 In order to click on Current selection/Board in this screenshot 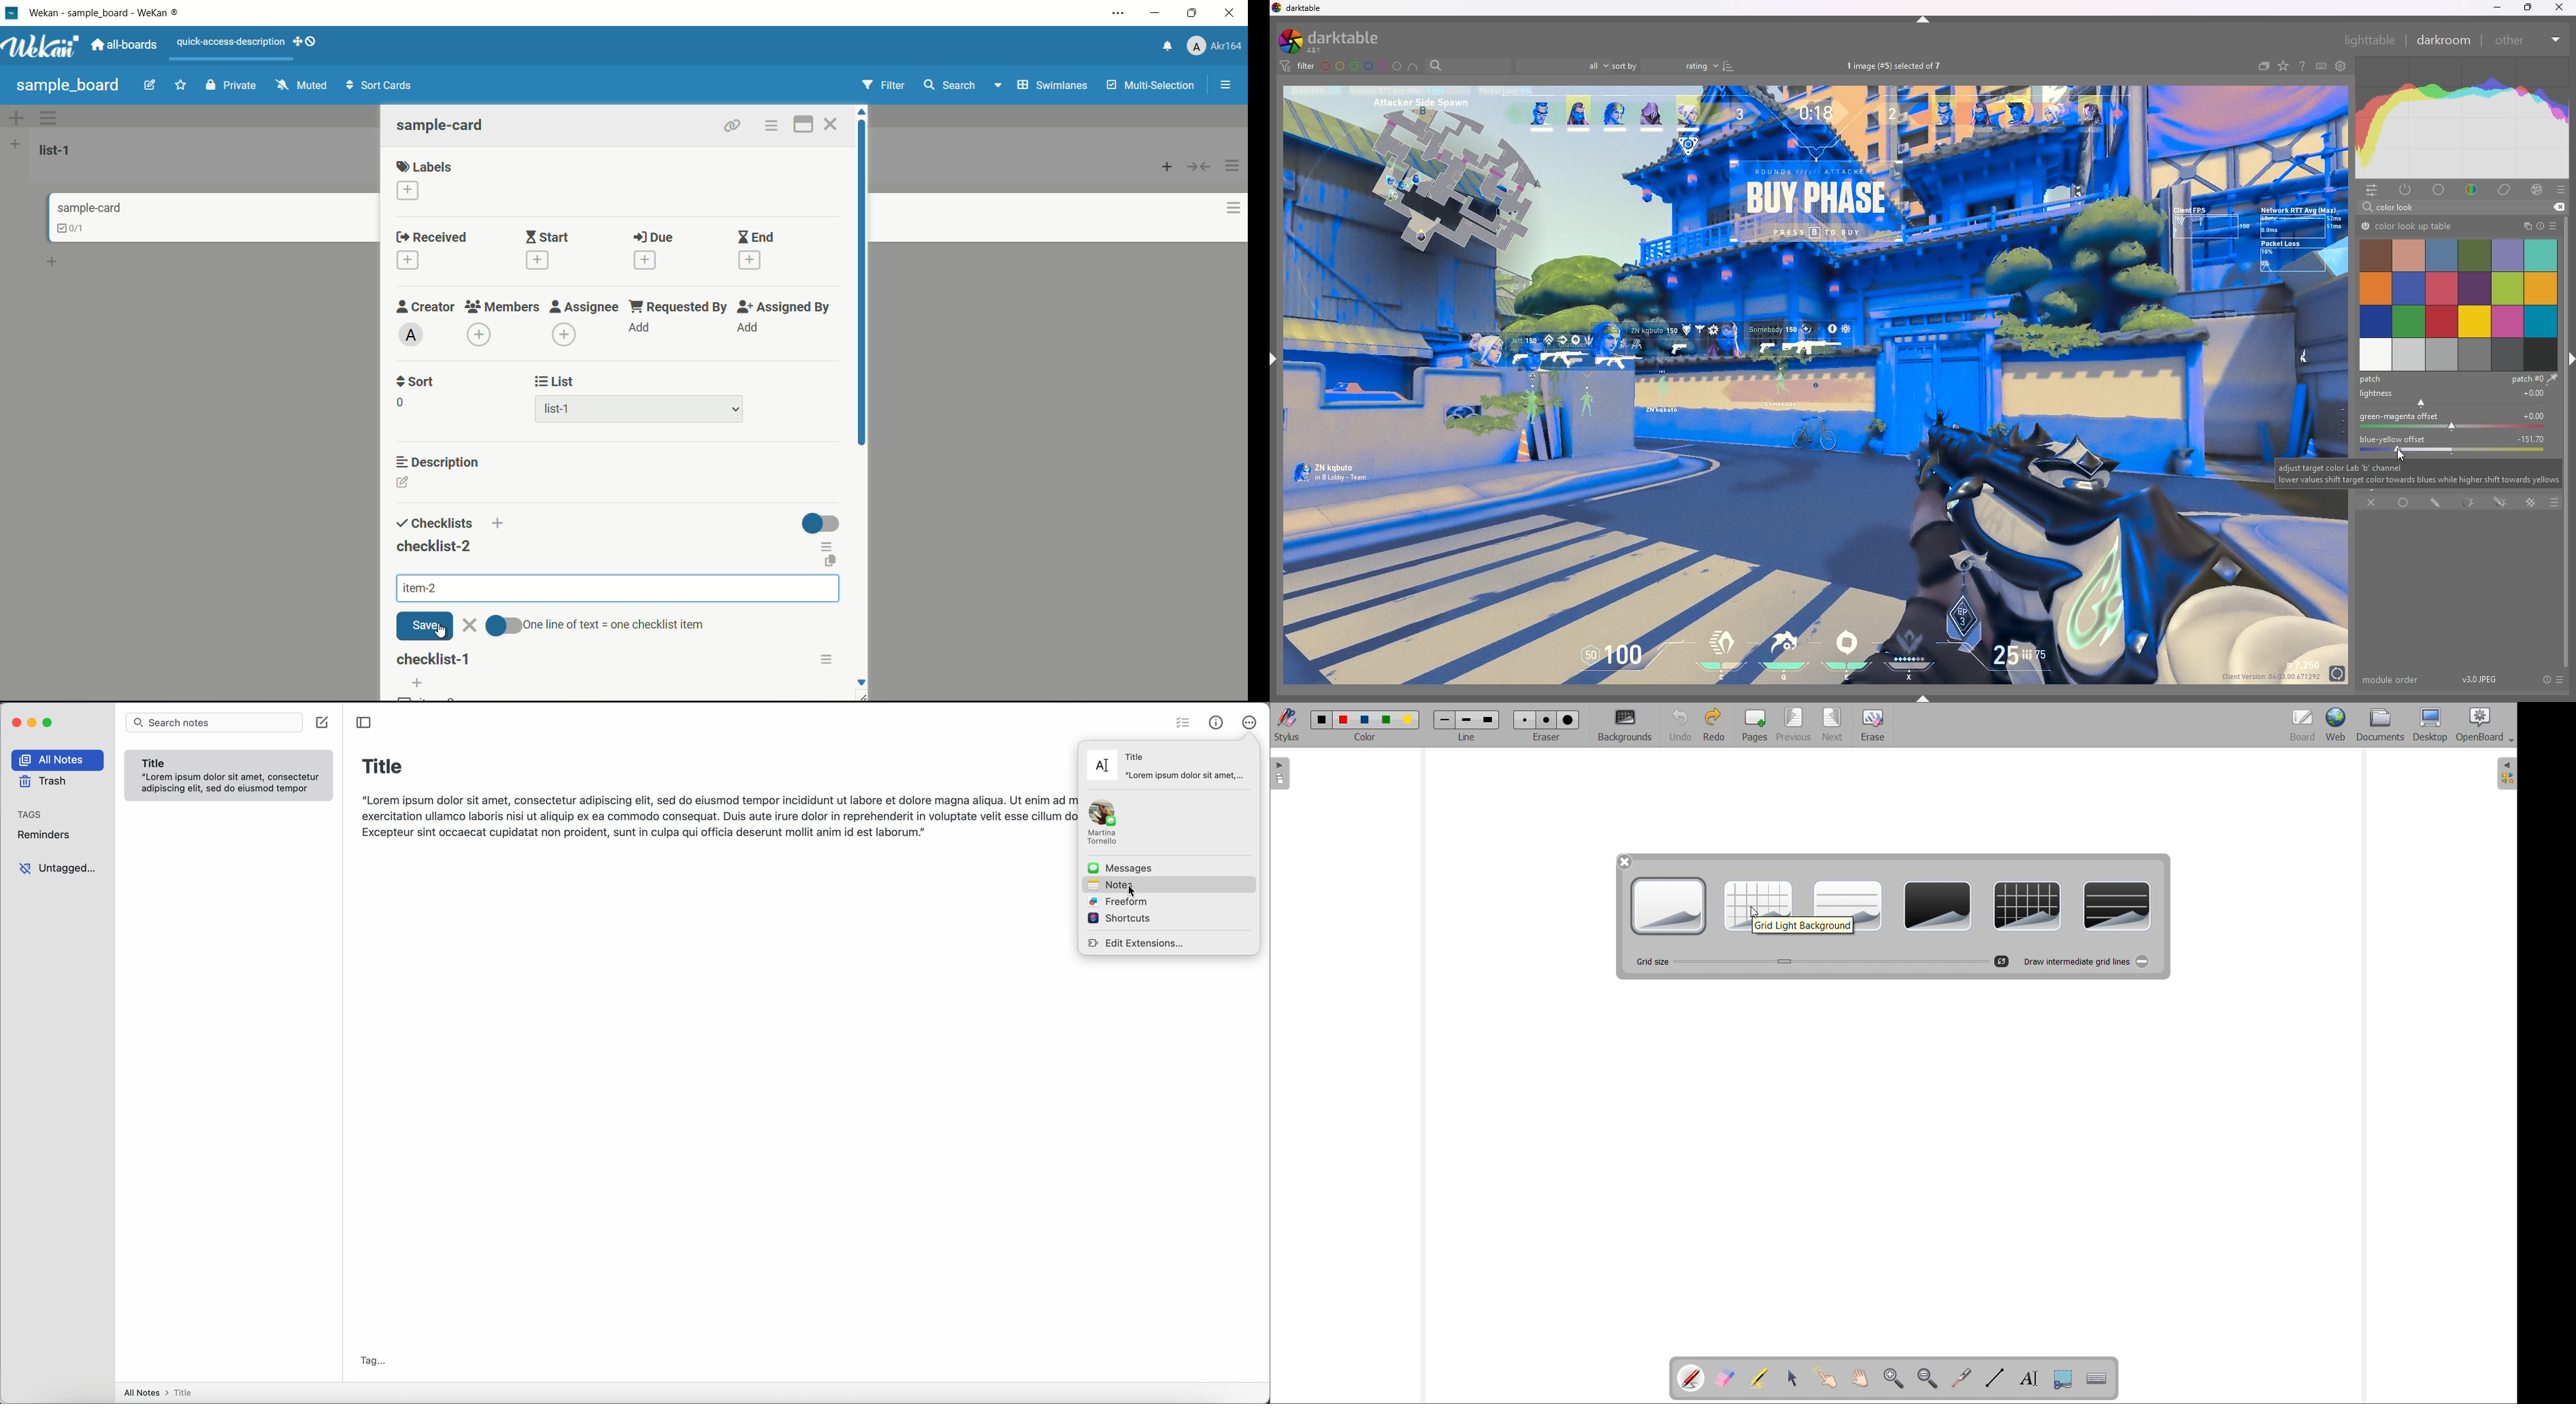, I will do `click(2303, 724)`.